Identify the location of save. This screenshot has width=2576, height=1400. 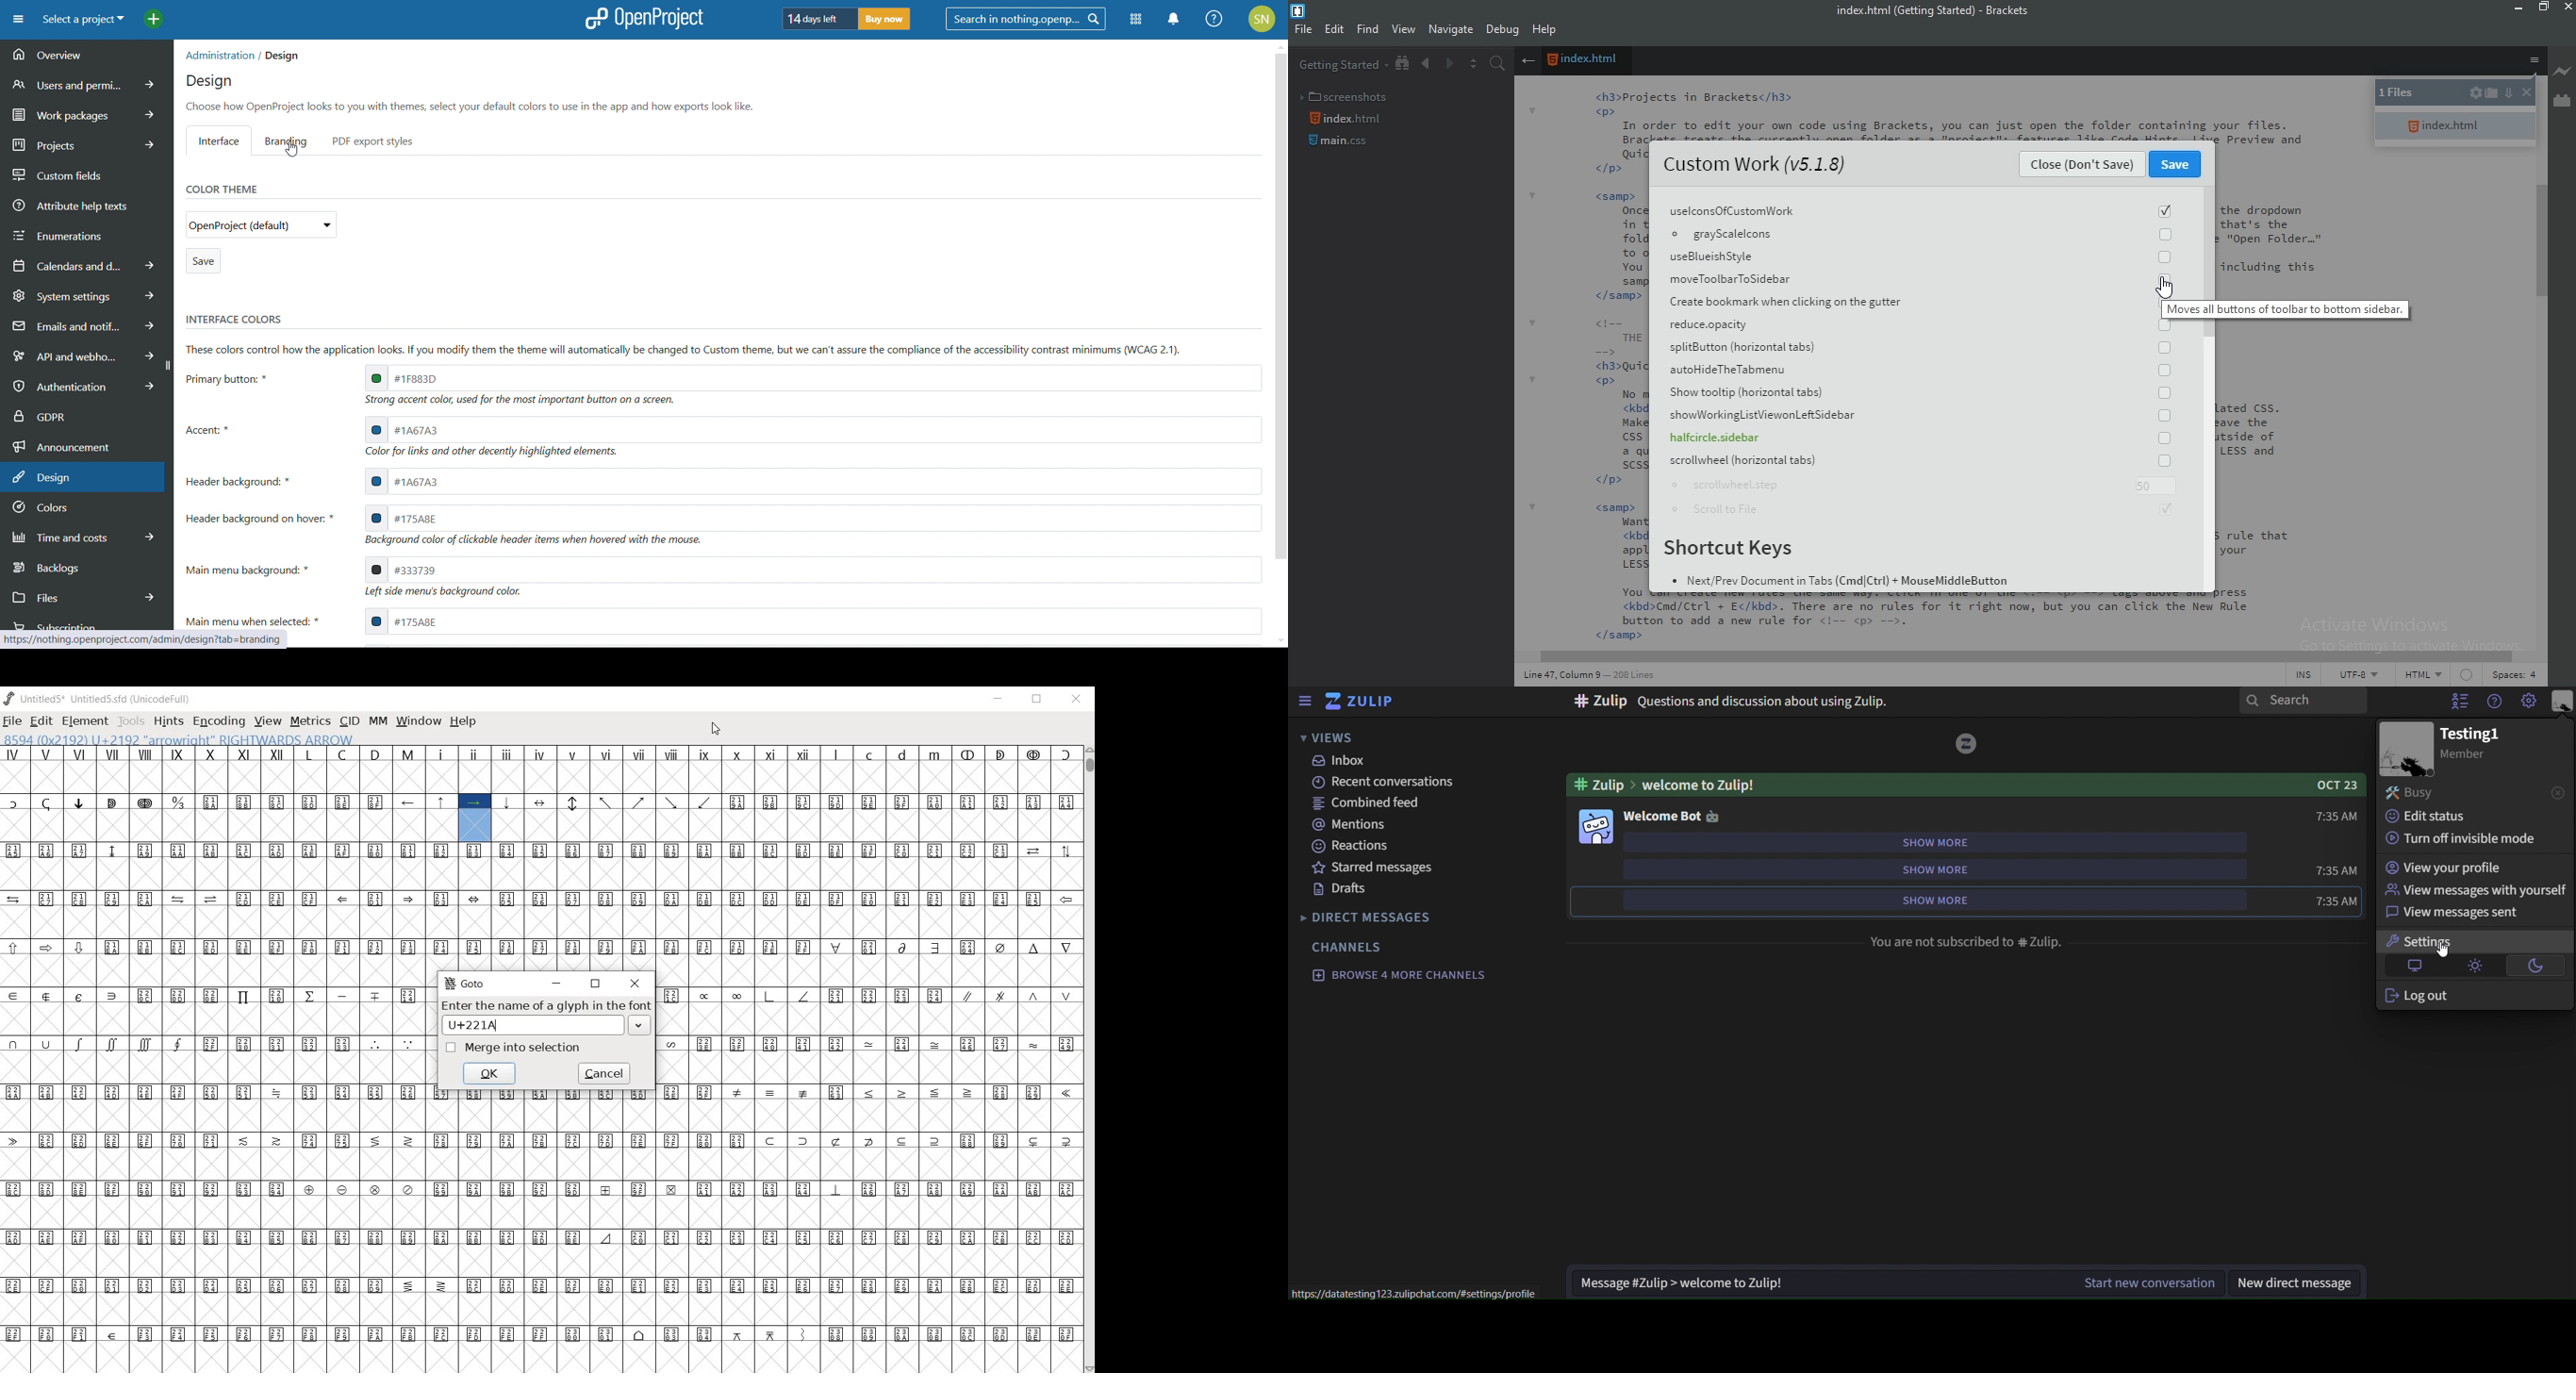
(203, 261).